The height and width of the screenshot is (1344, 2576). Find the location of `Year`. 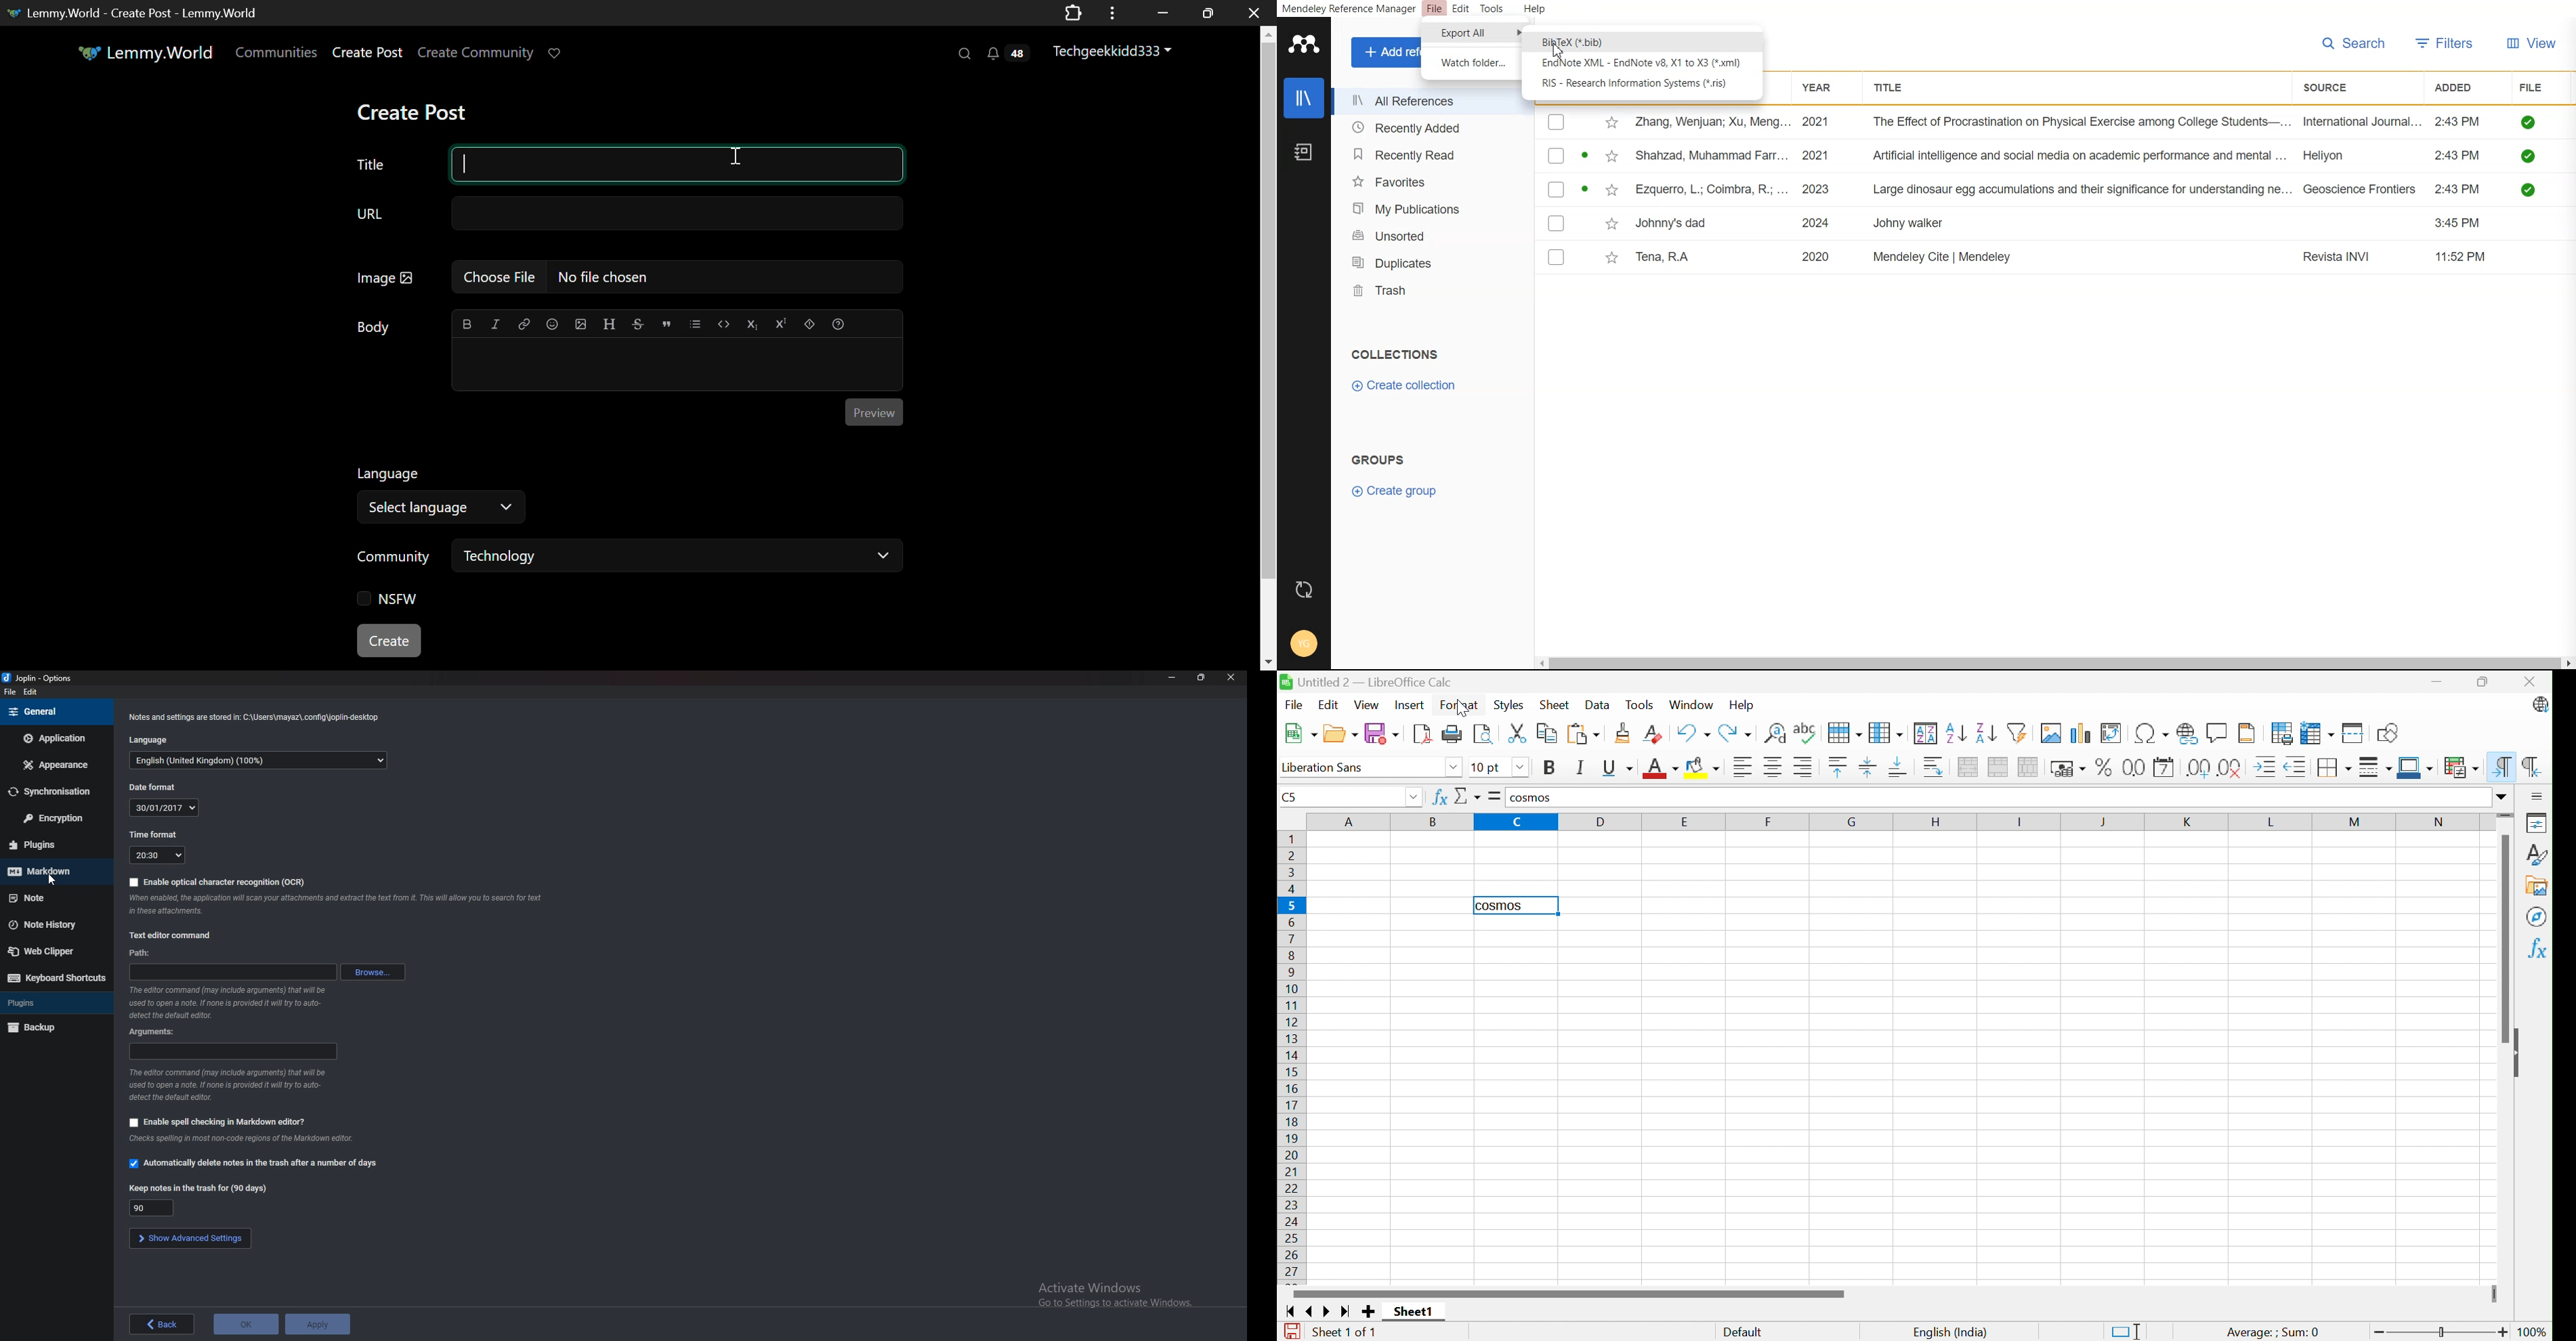

Year is located at coordinates (1822, 88).